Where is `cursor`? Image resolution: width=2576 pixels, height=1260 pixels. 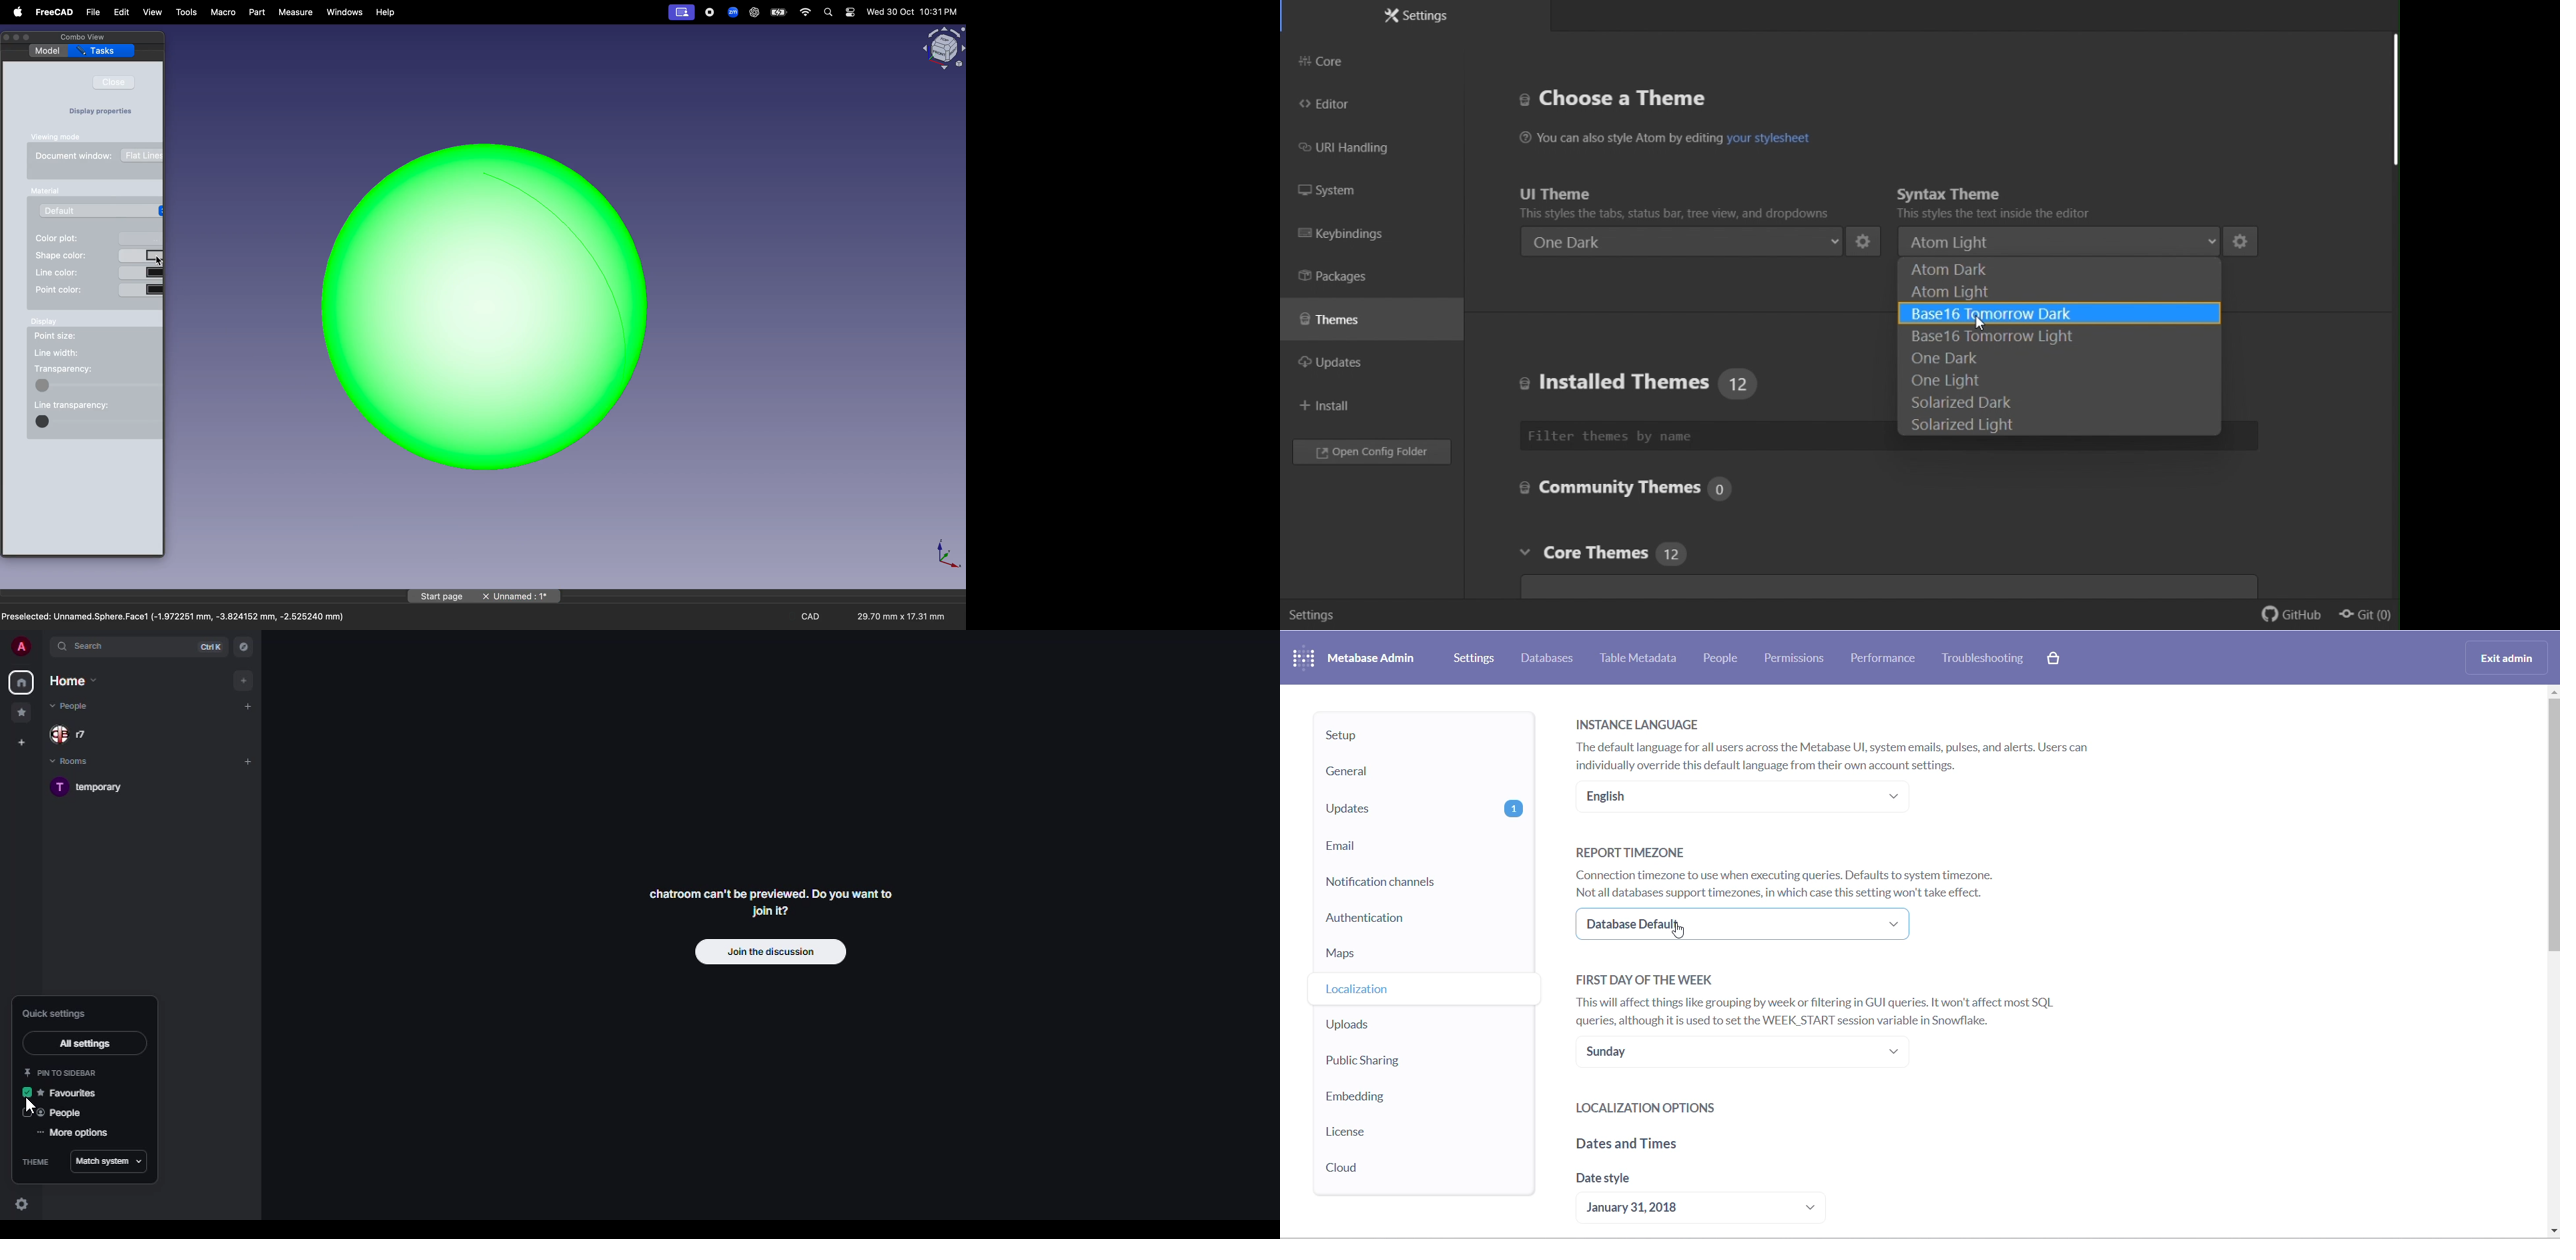
cursor is located at coordinates (1983, 320).